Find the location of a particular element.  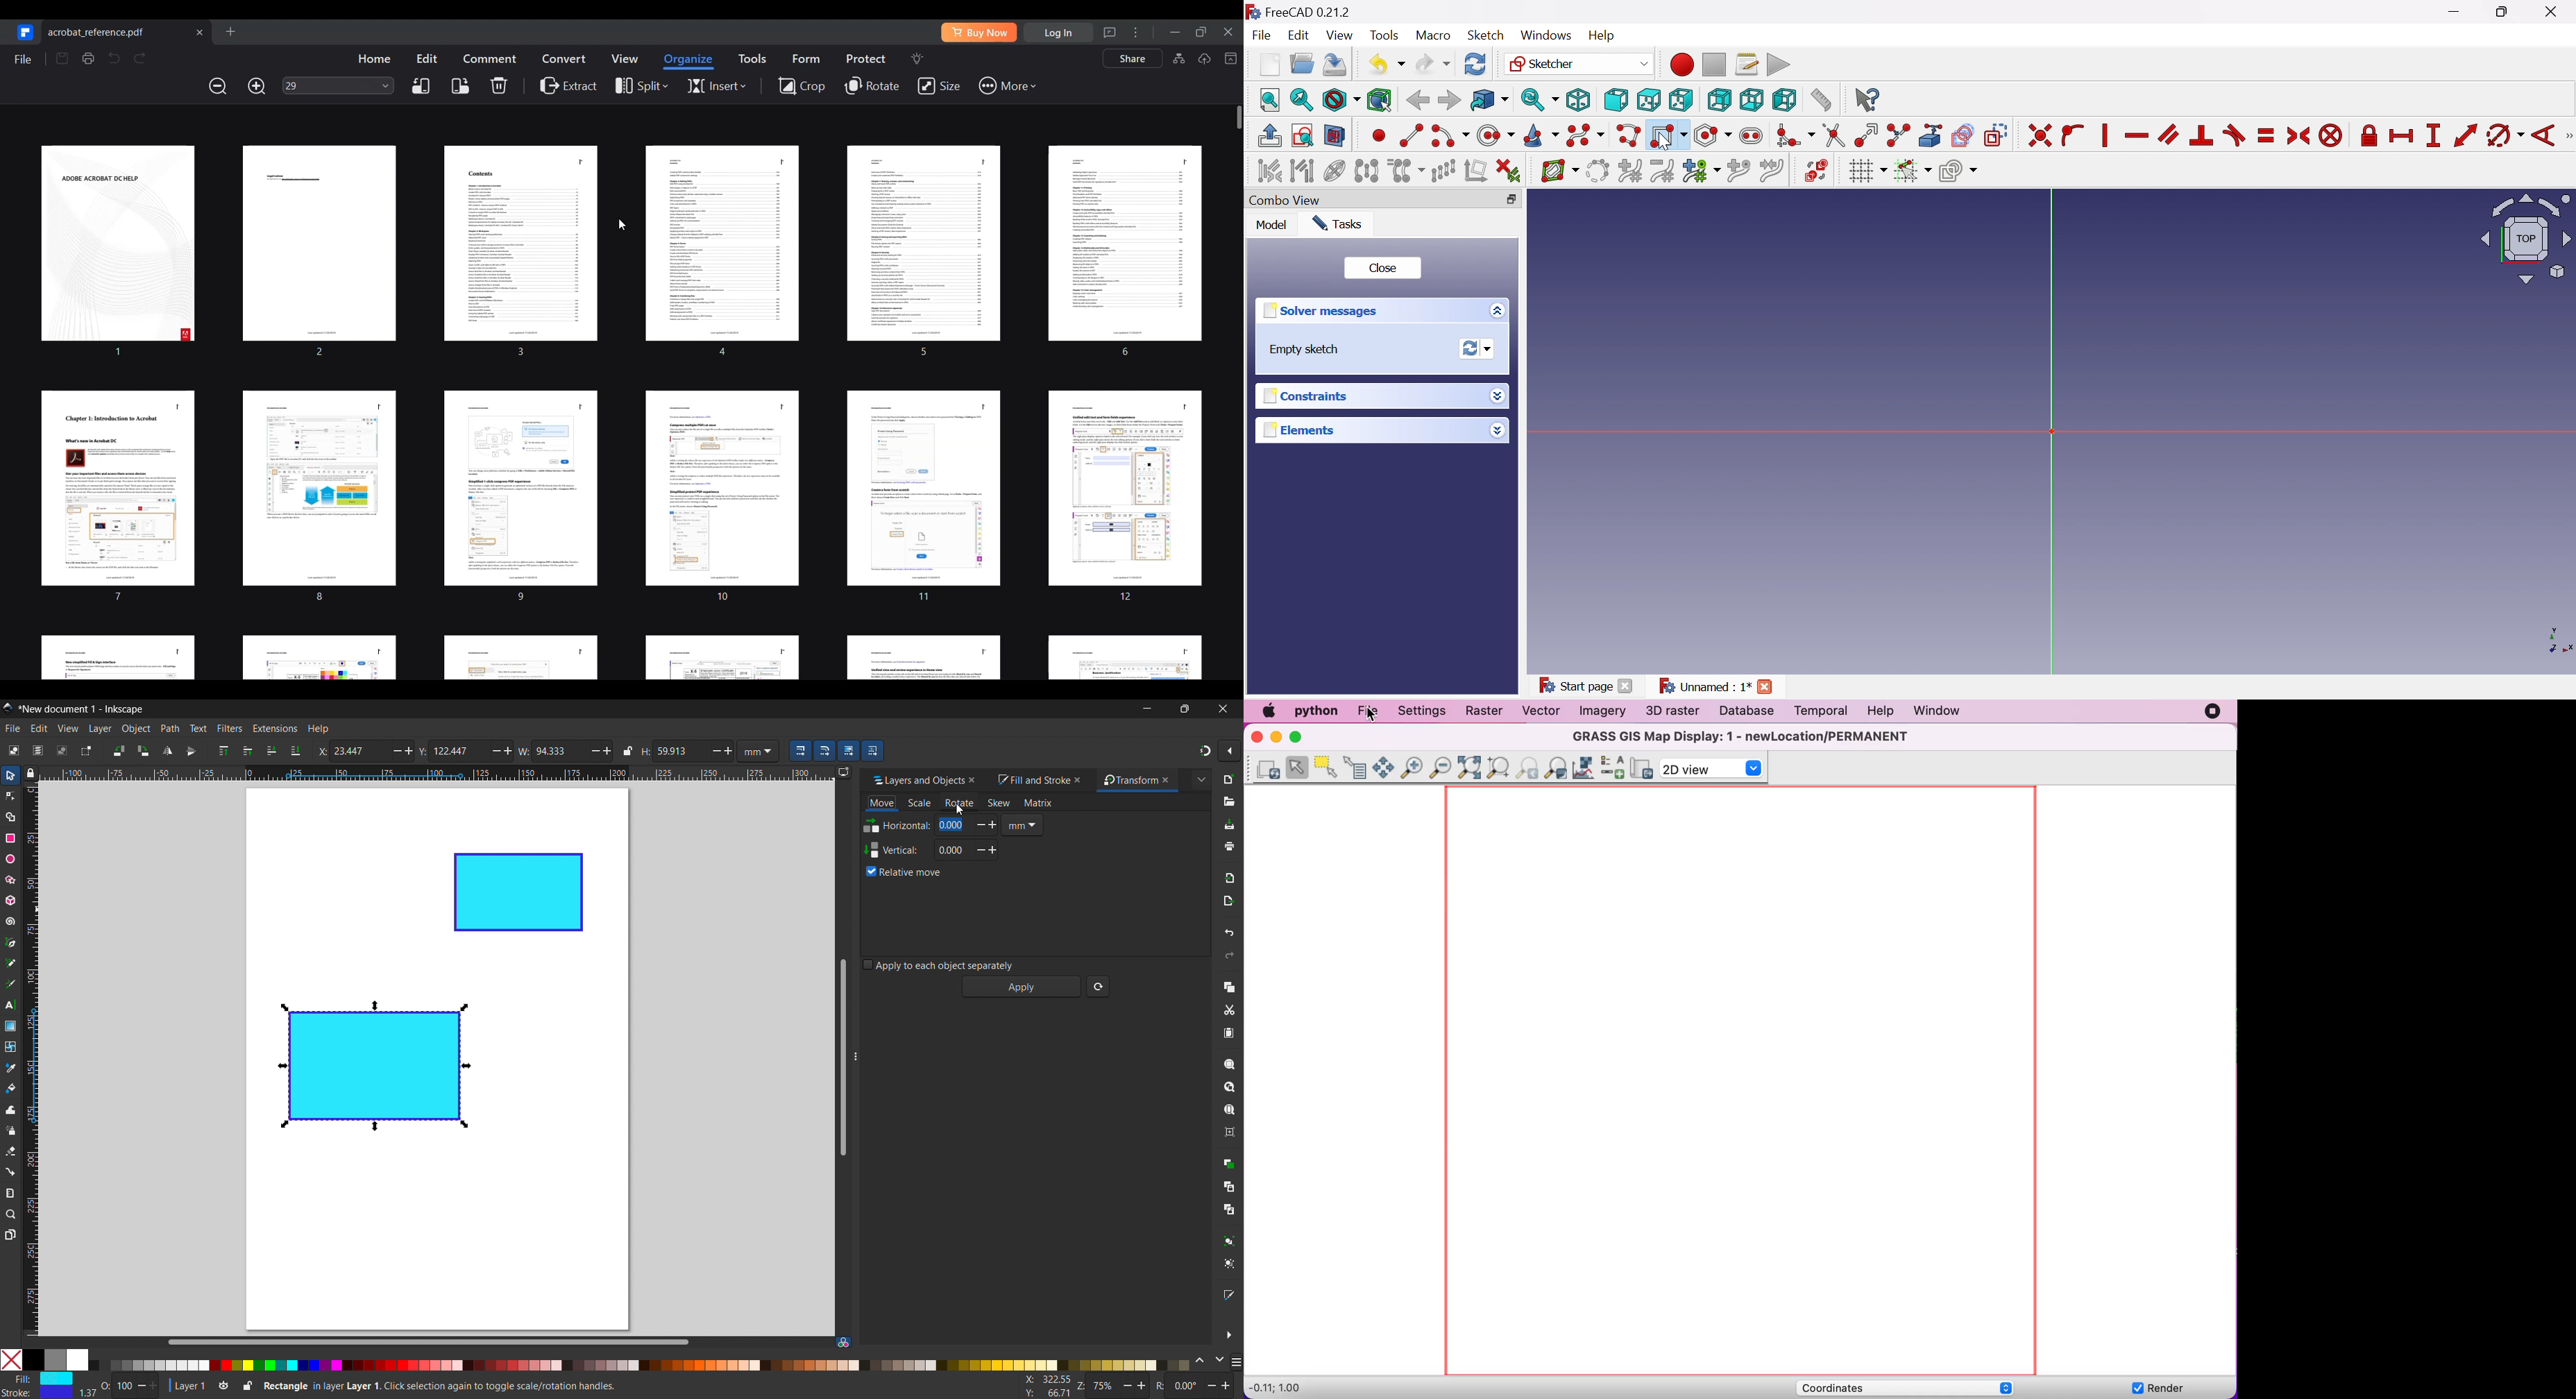

lower to bottom is located at coordinates (295, 751).